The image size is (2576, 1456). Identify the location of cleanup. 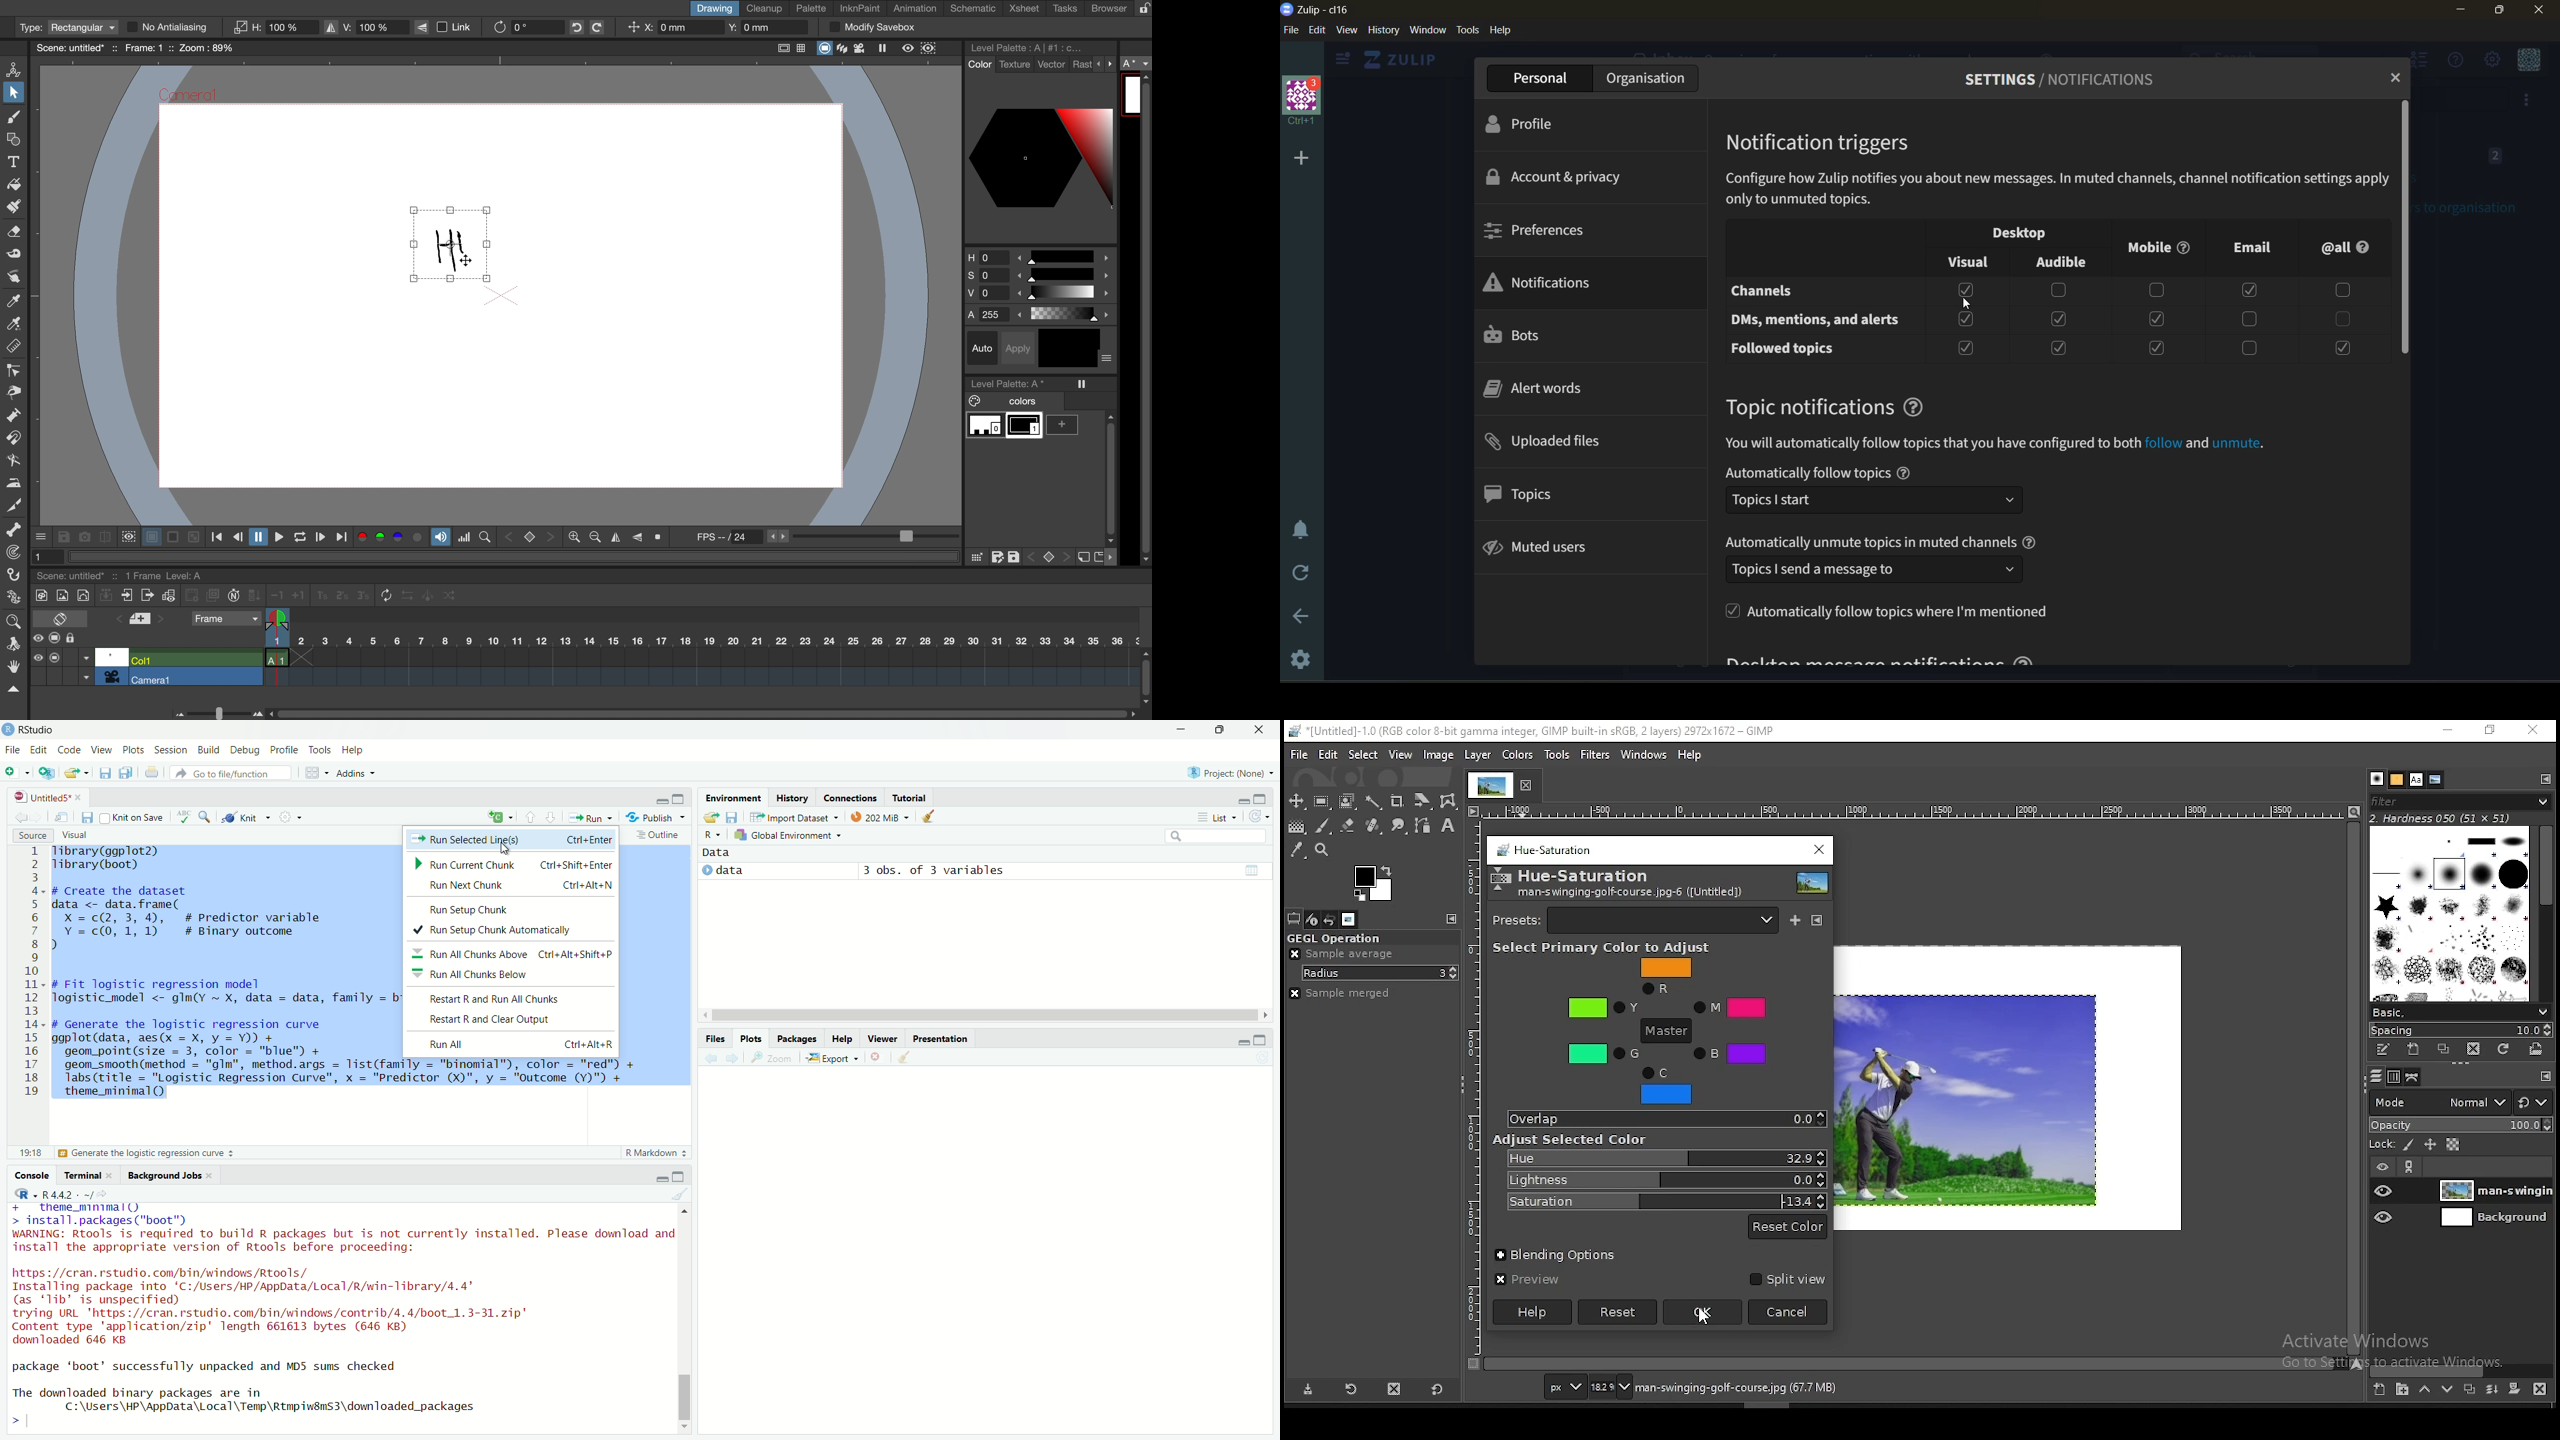
(765, 8).